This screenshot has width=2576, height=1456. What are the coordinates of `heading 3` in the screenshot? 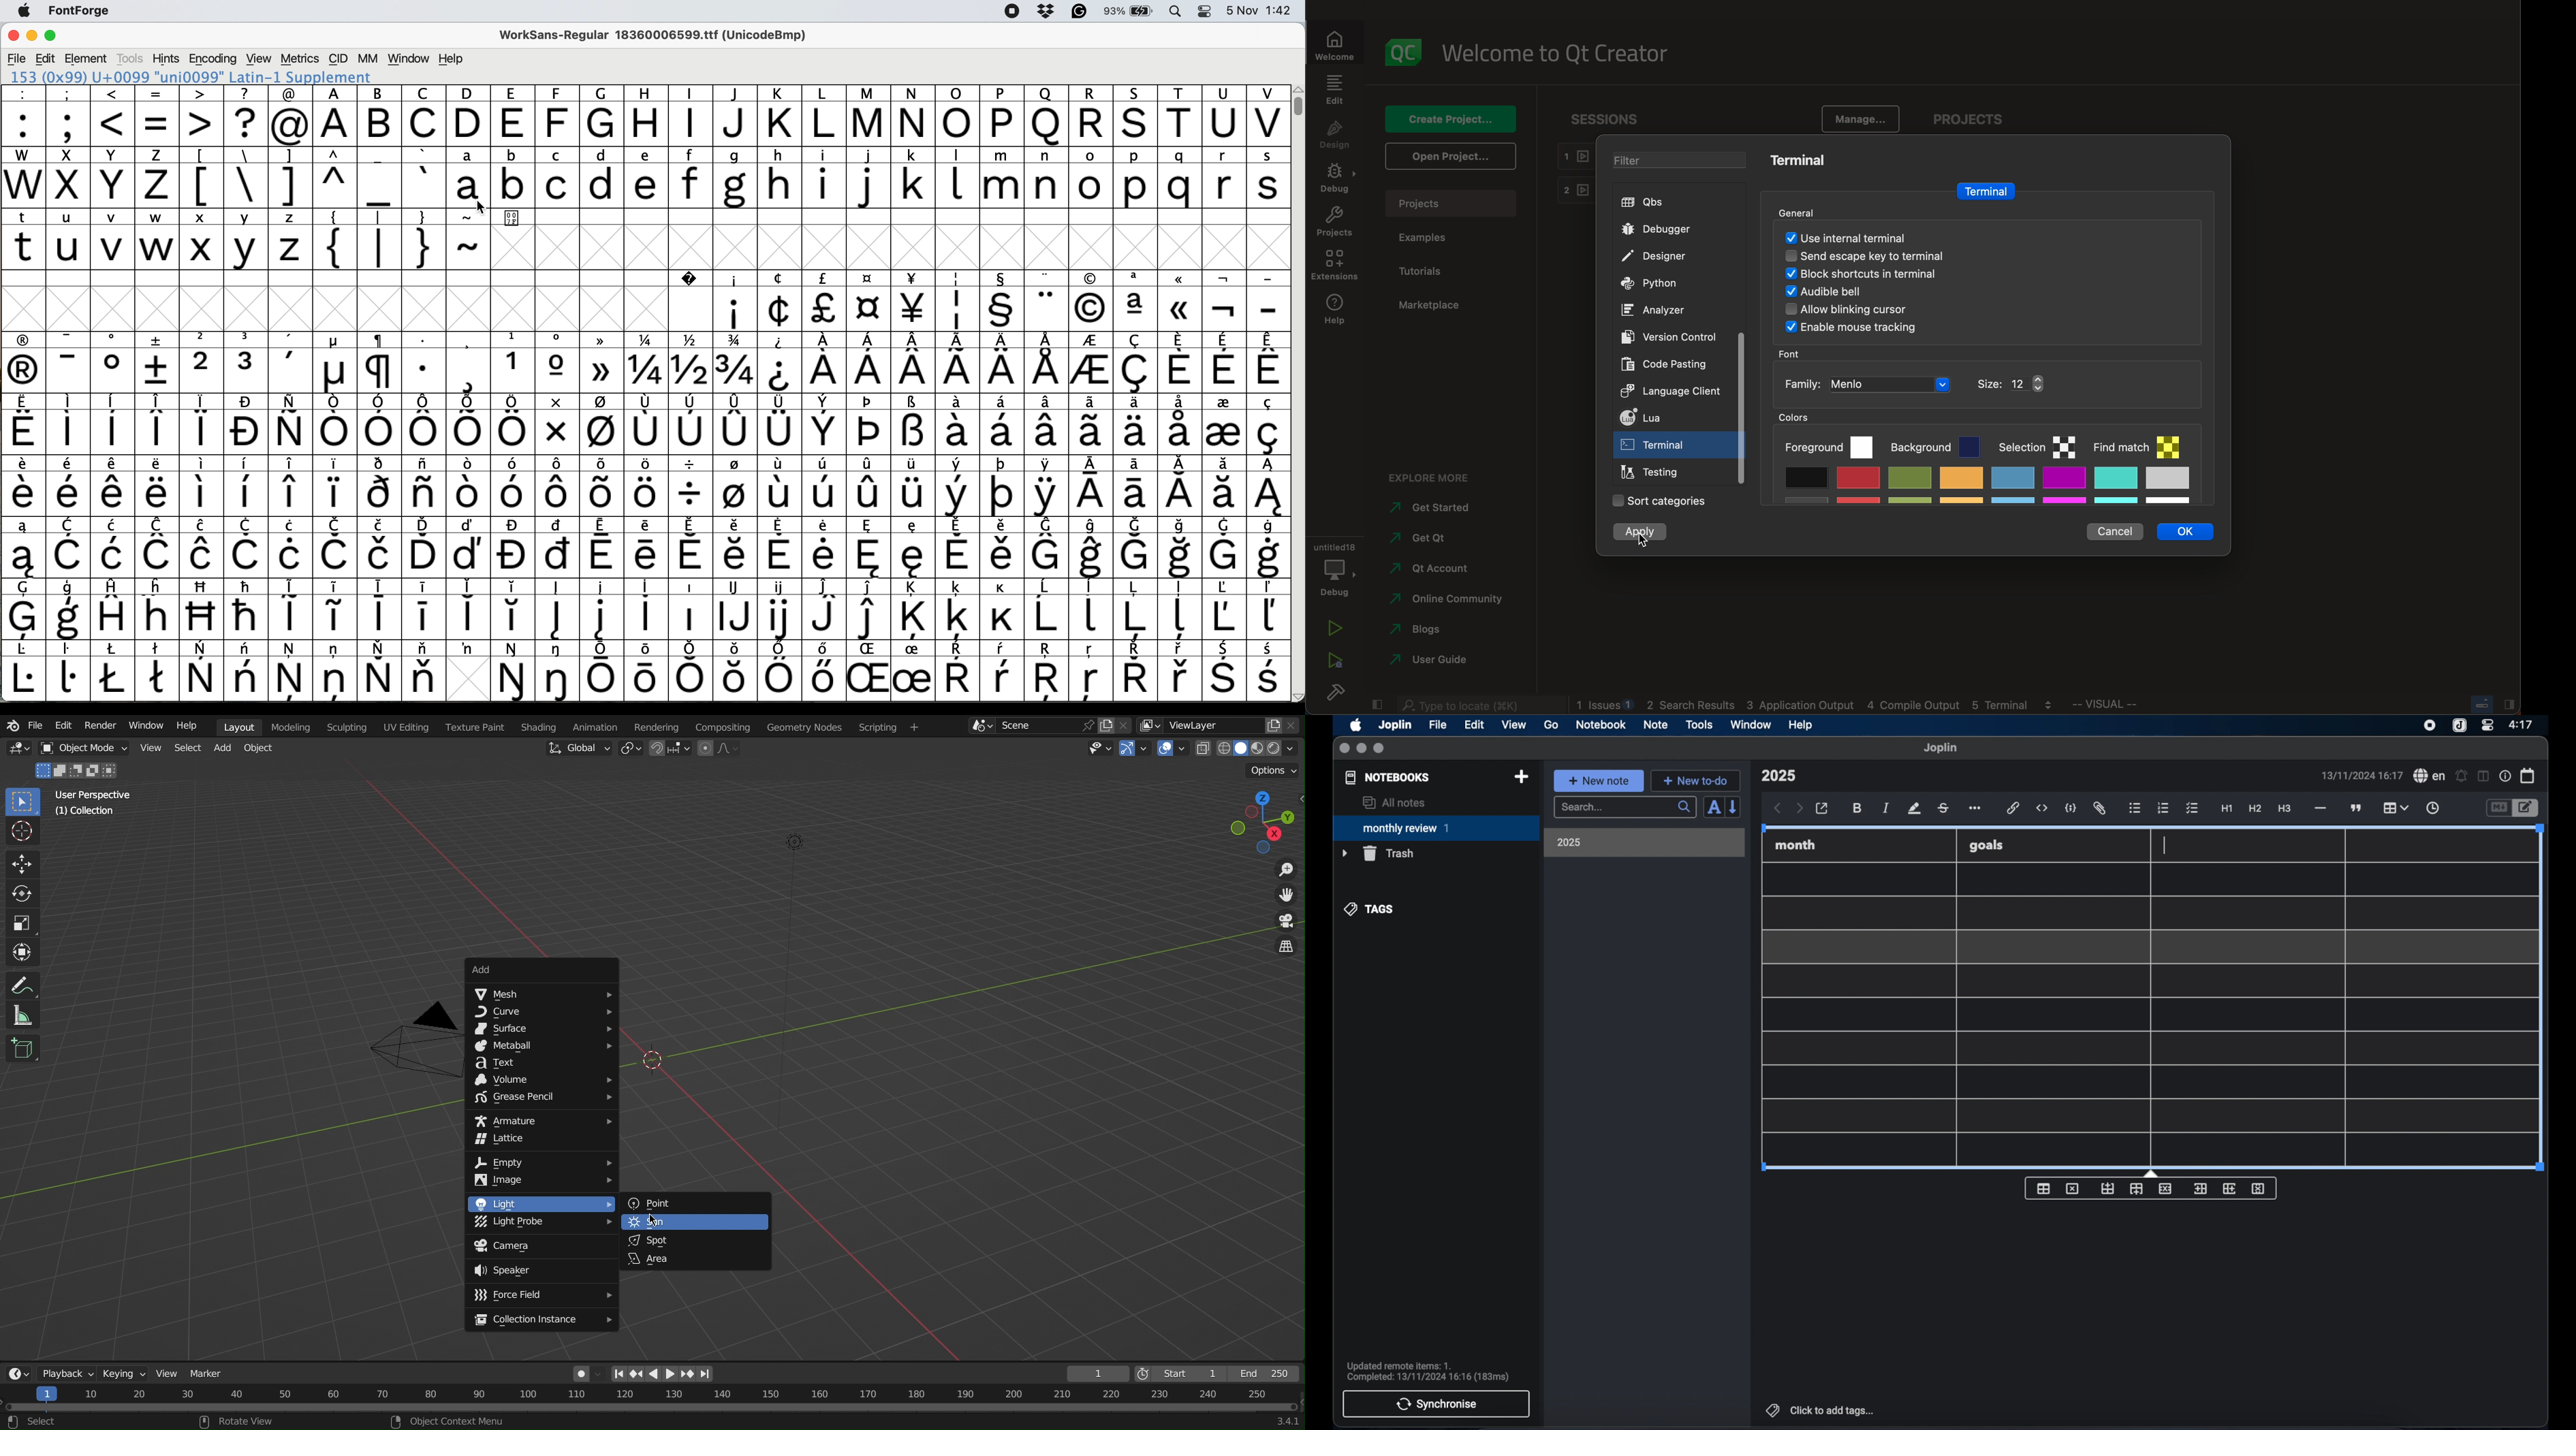 It's located at (2284, 809).